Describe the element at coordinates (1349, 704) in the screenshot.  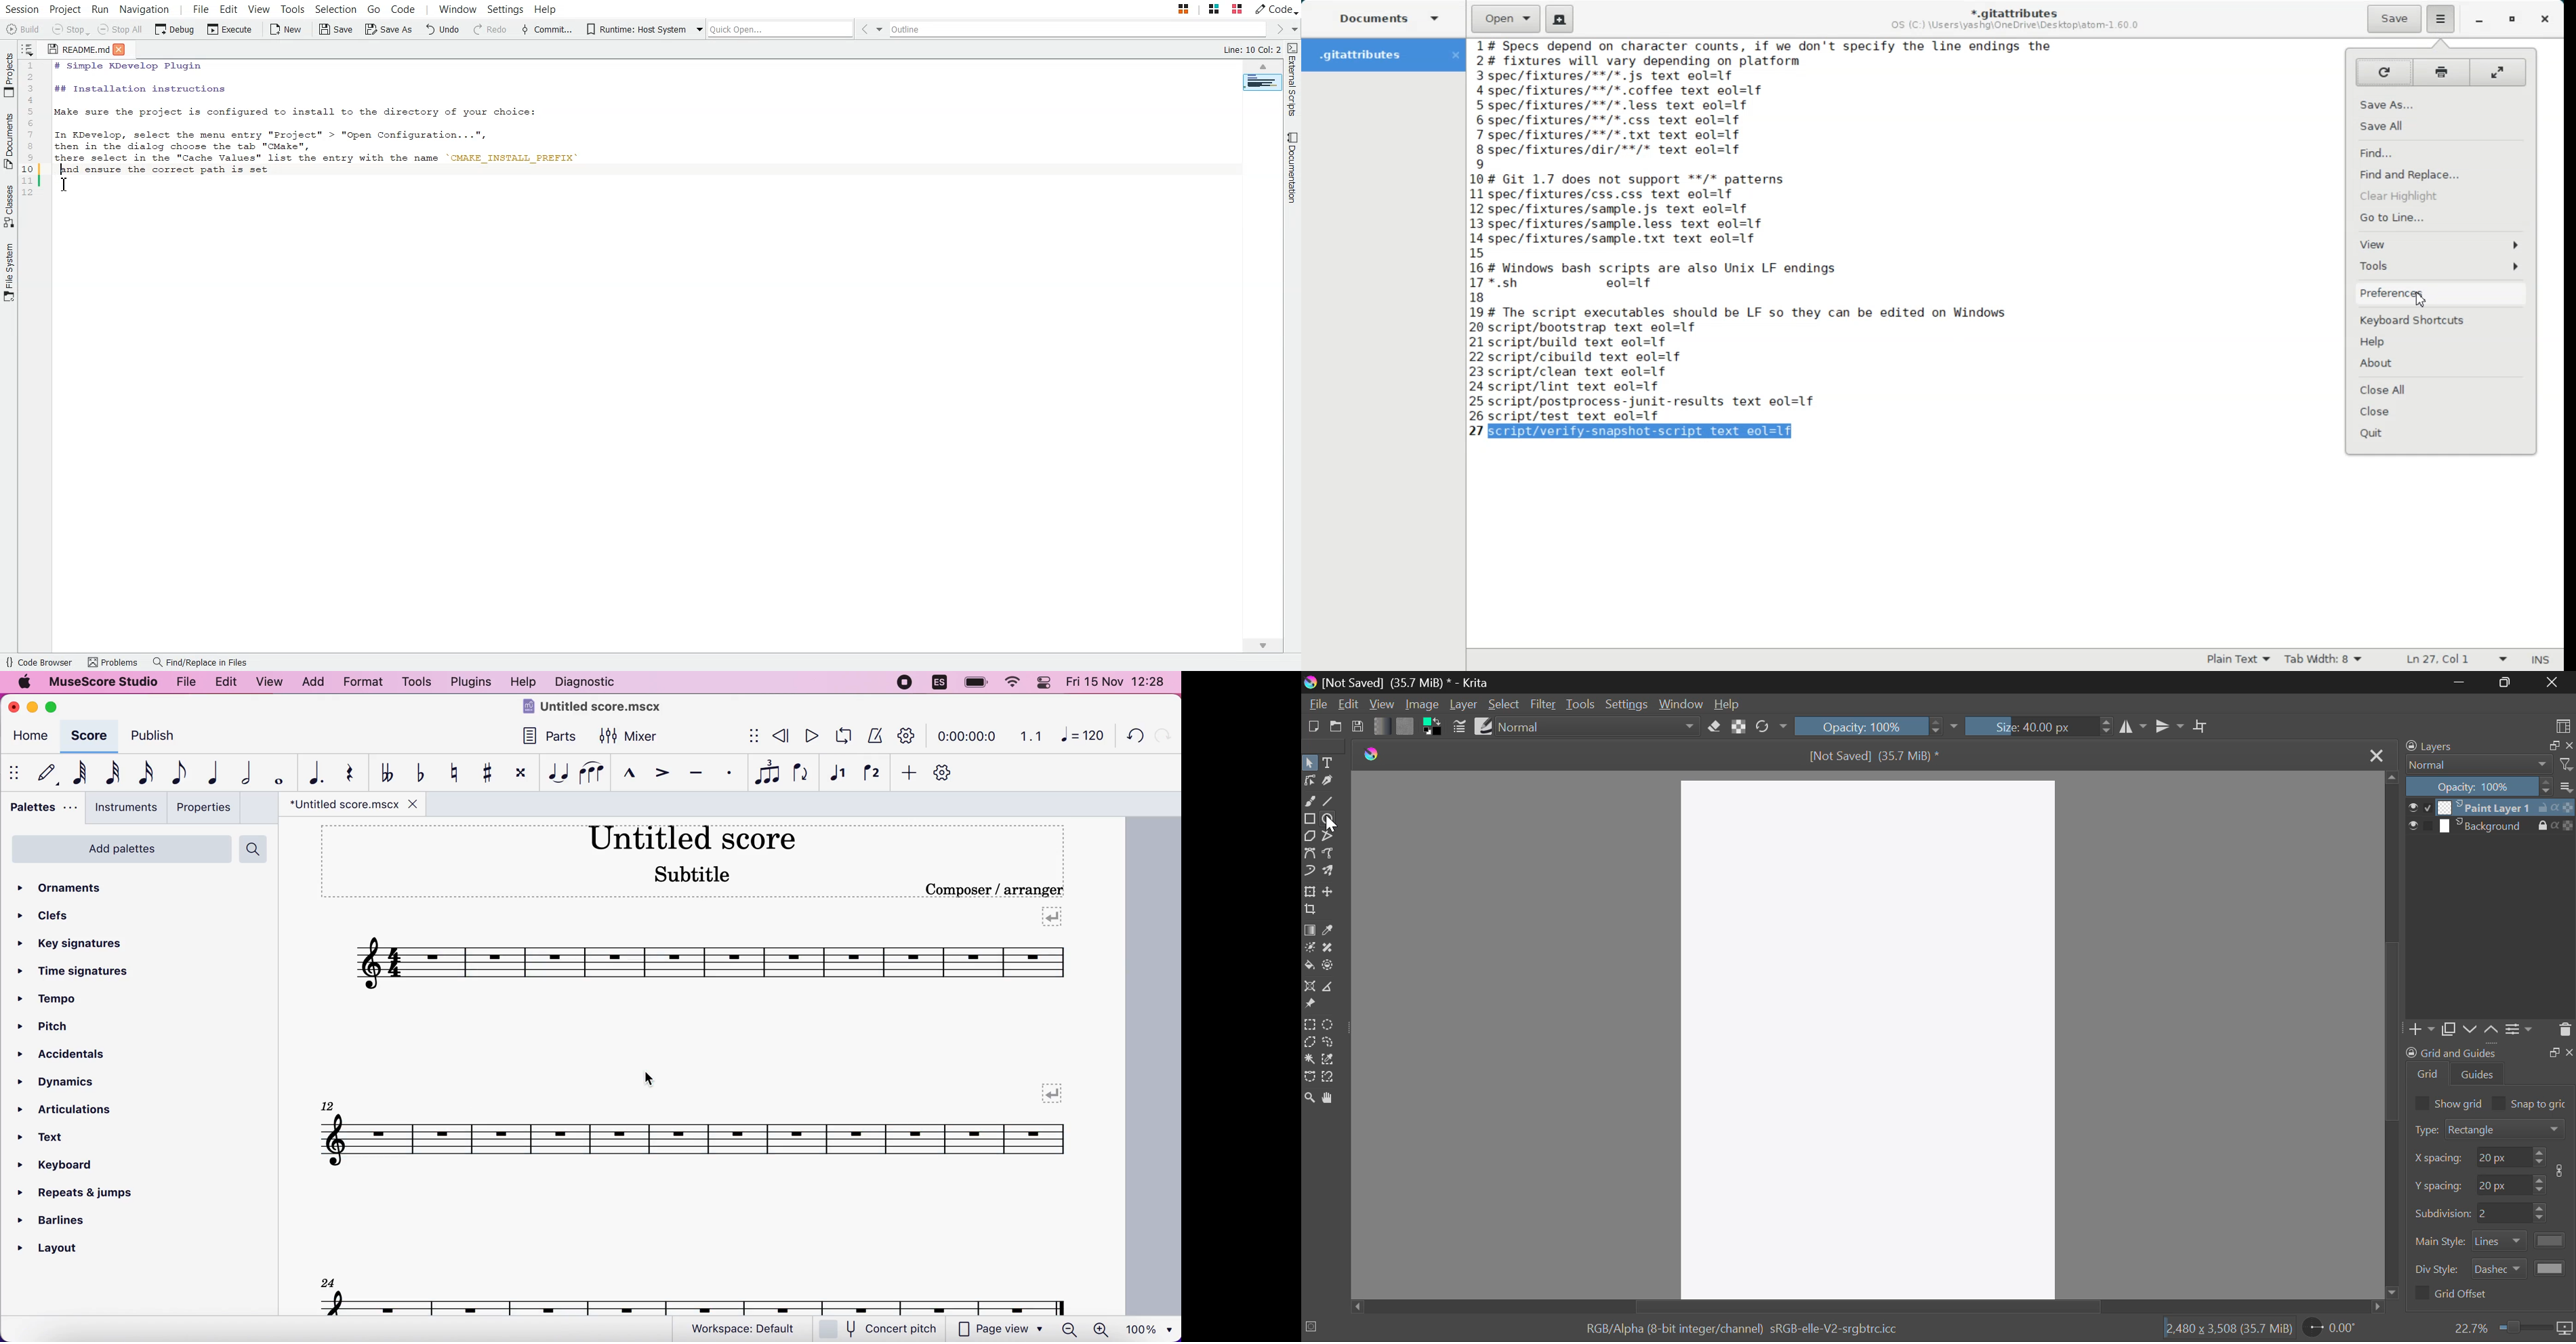
I see `Edit` at that location.